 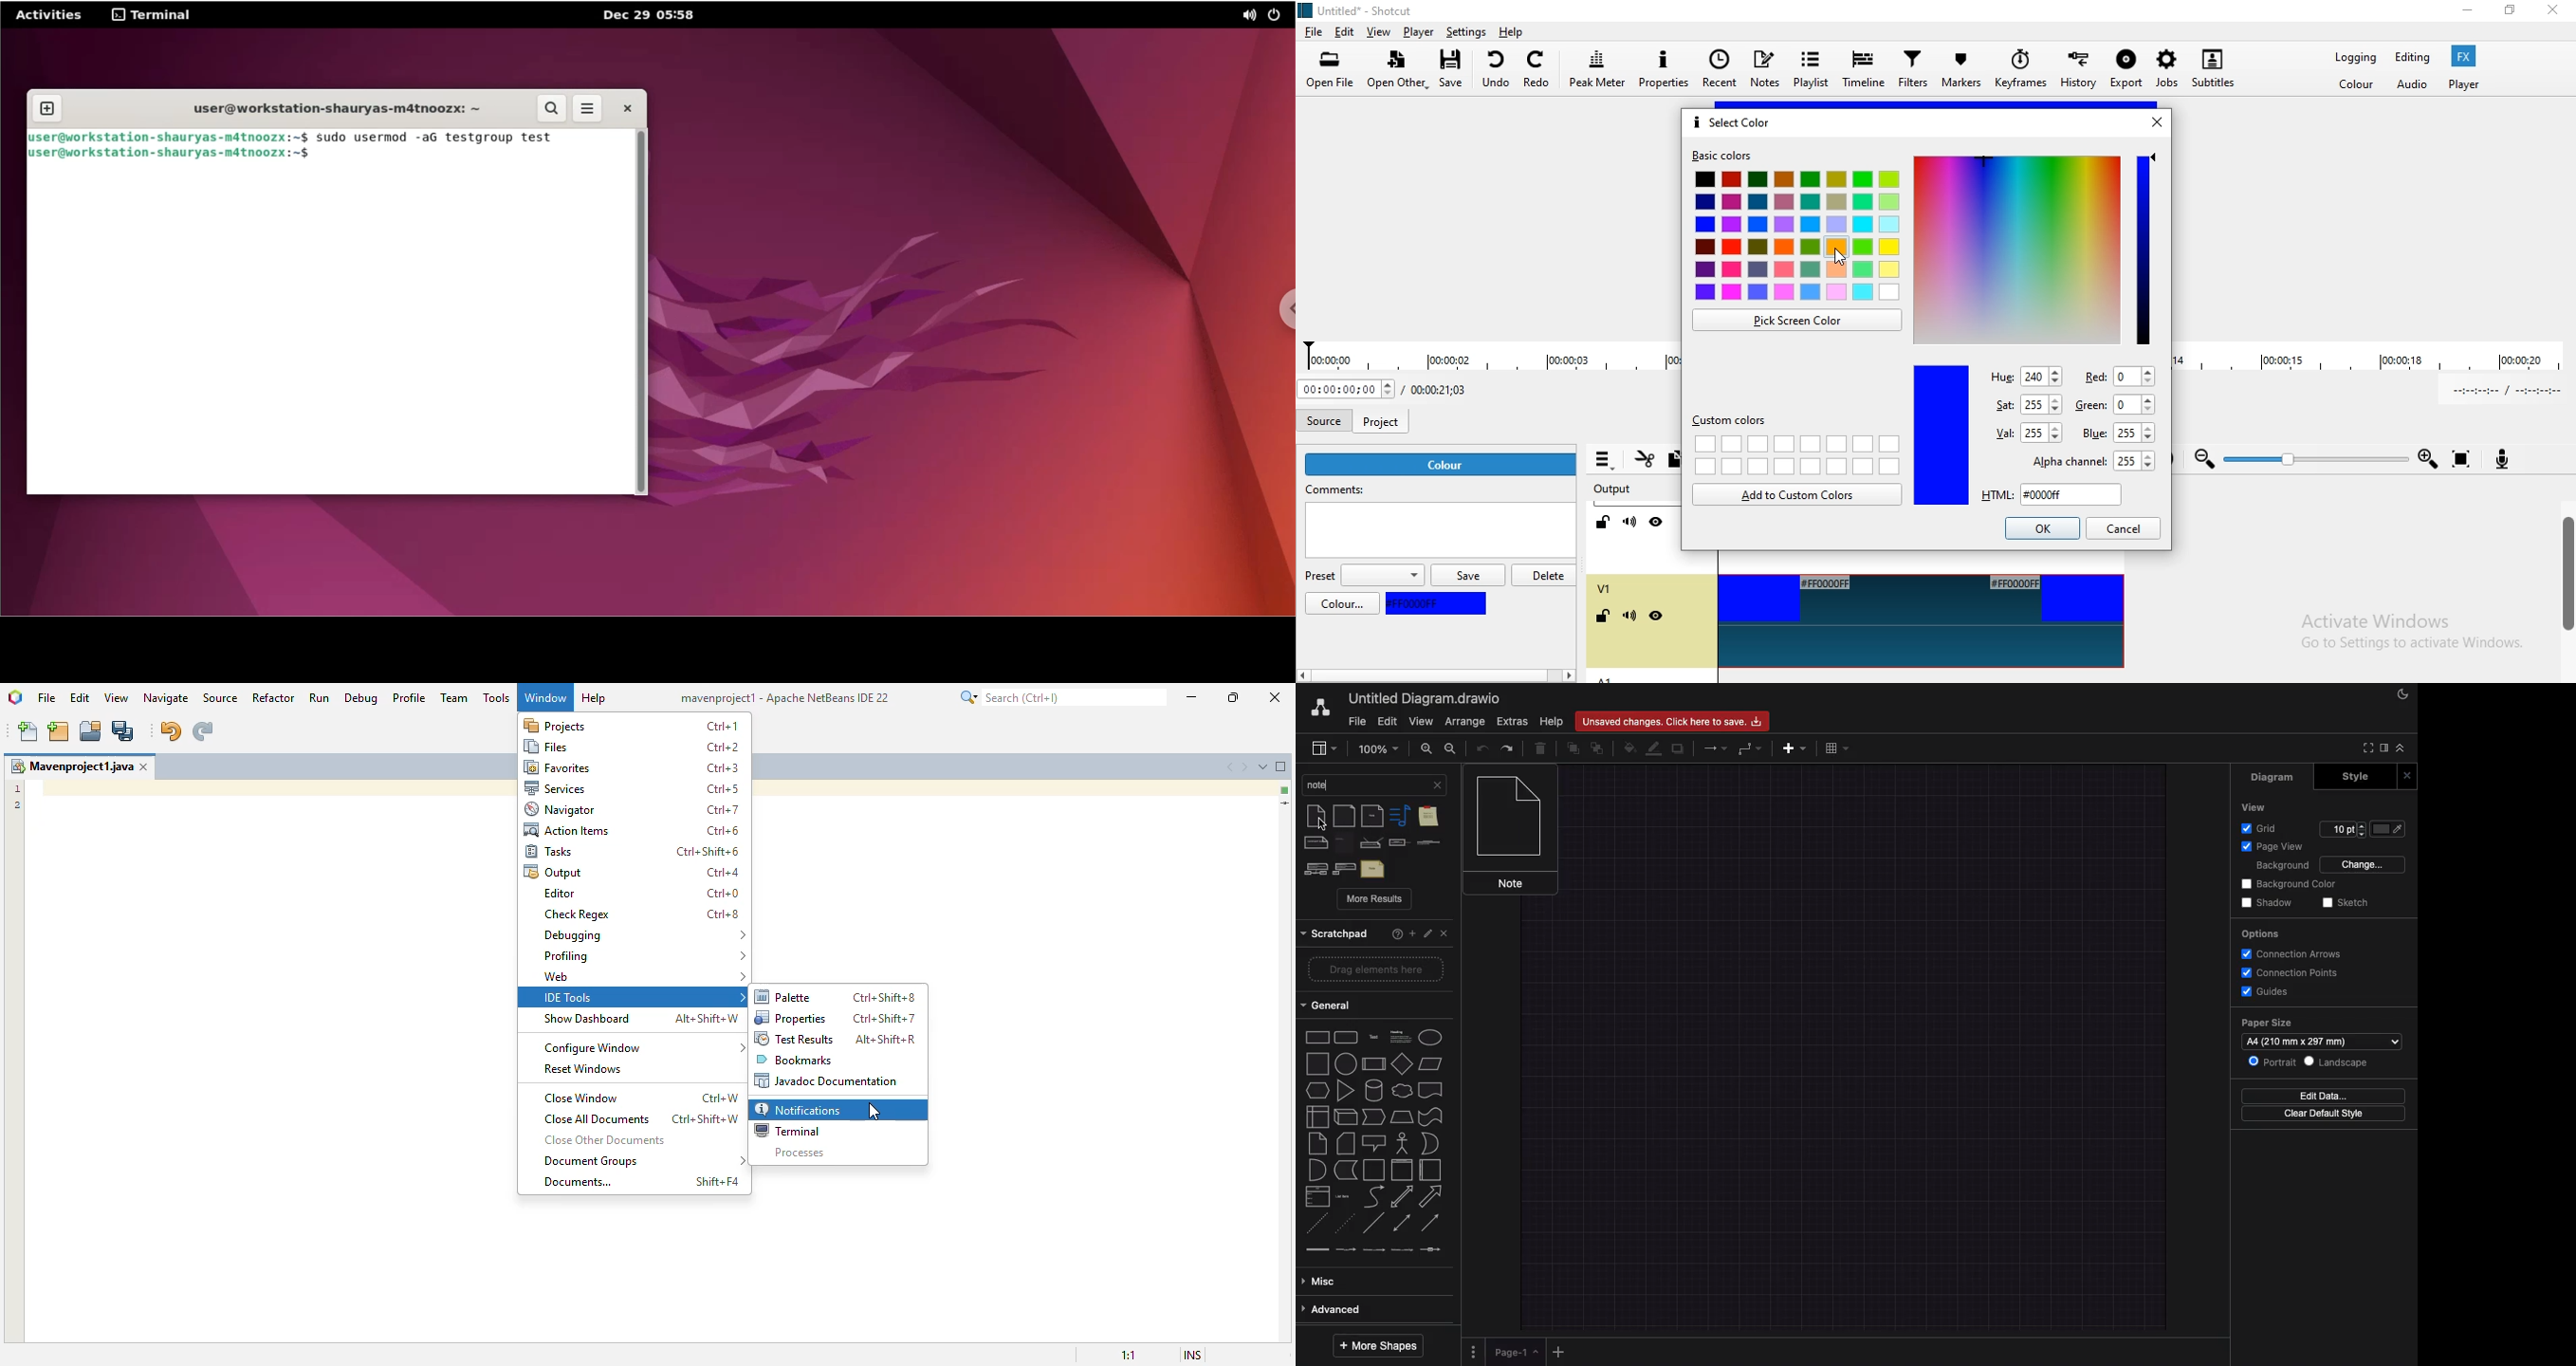 I want to click on close, so click(x=1437, y=784).